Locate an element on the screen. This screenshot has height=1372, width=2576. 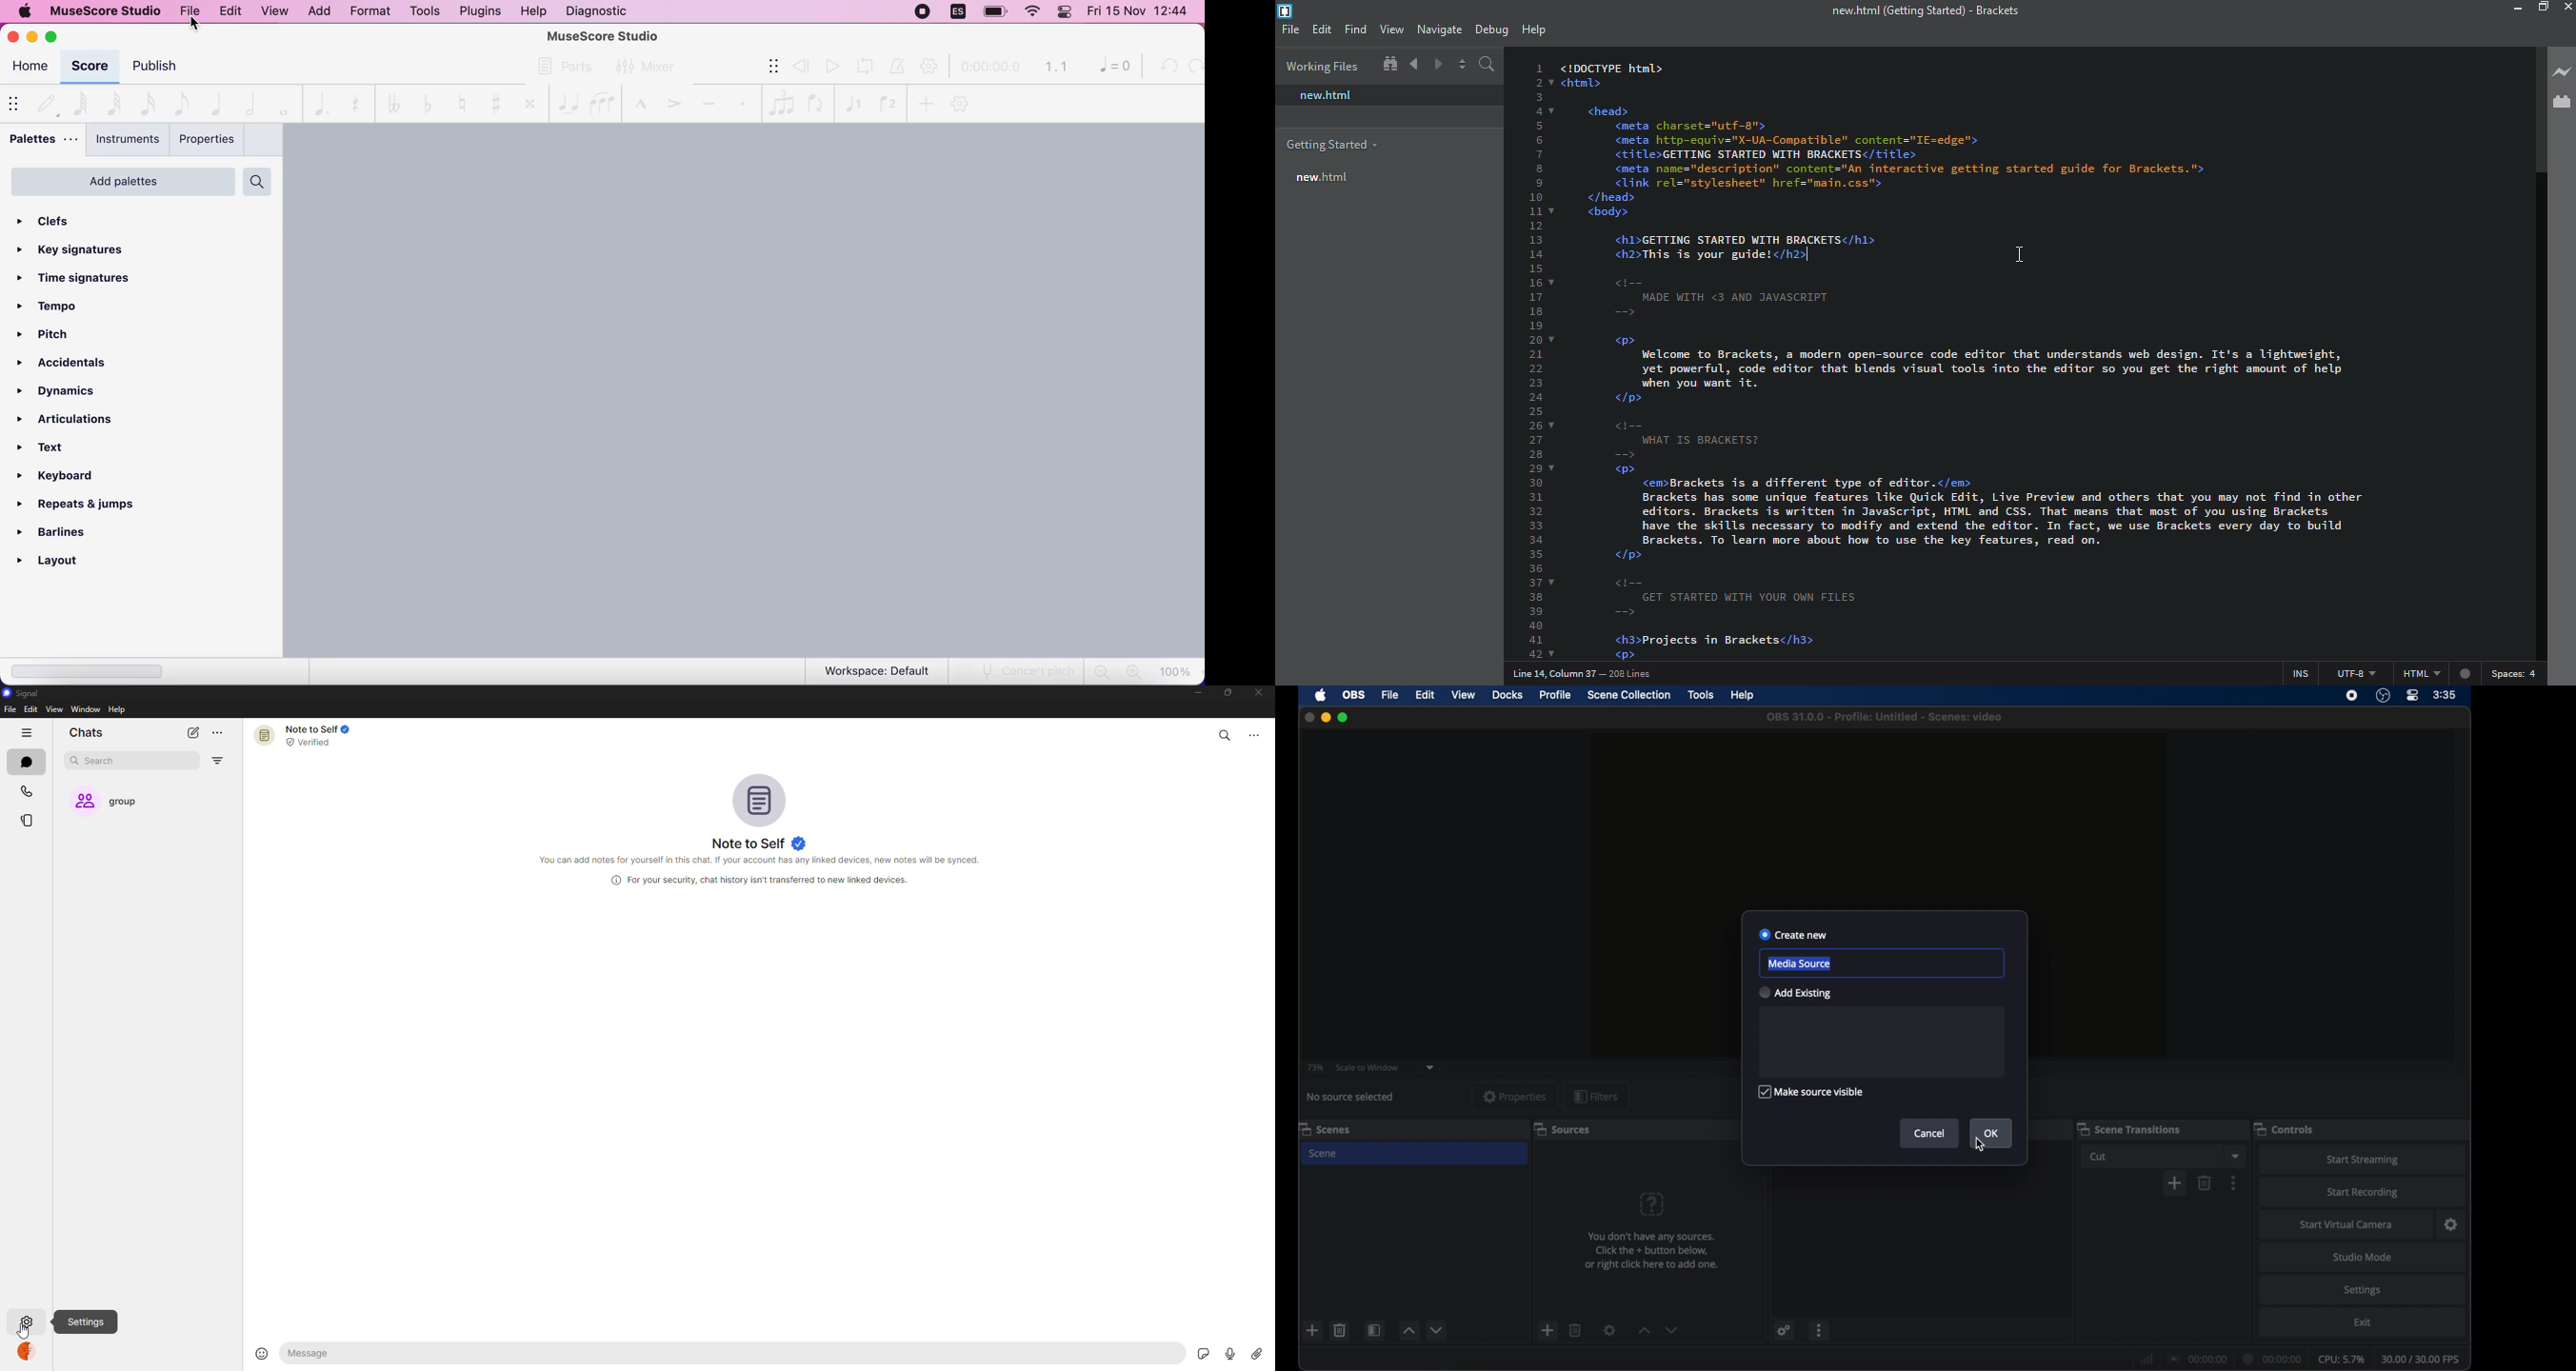
dropdown is located at coordinates (1430, 1068).